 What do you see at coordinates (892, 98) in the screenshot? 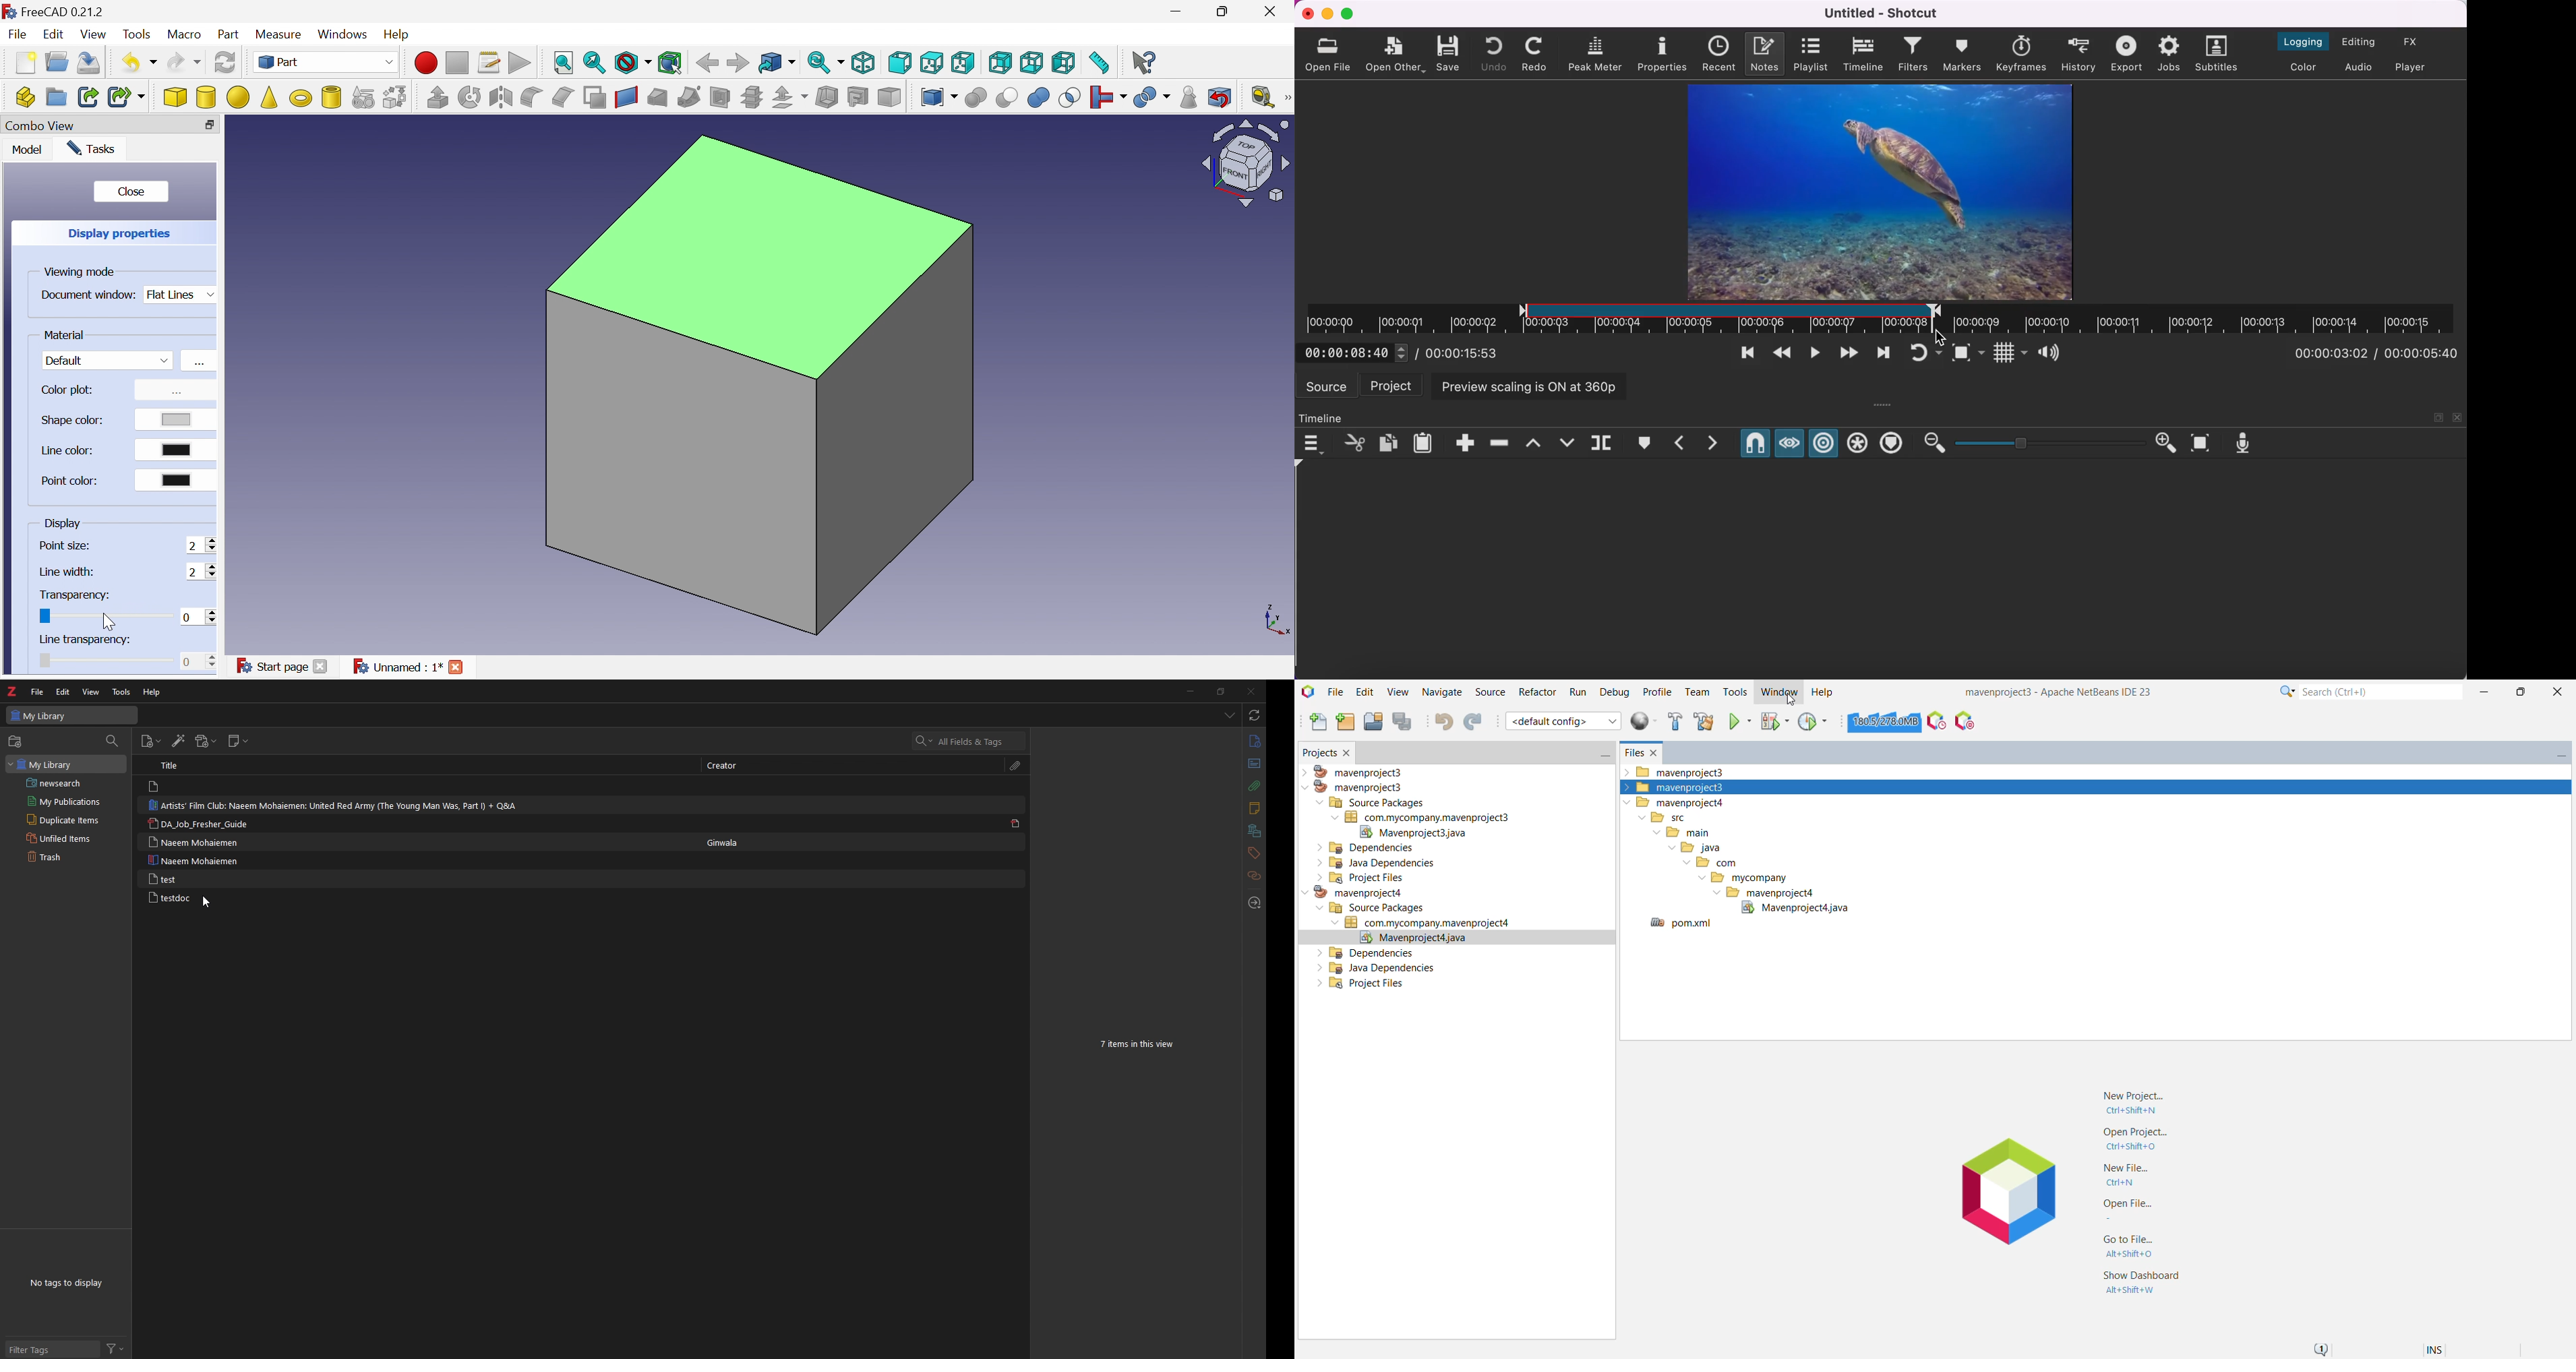
I see `Color per face` at bounding box center [892, 98].